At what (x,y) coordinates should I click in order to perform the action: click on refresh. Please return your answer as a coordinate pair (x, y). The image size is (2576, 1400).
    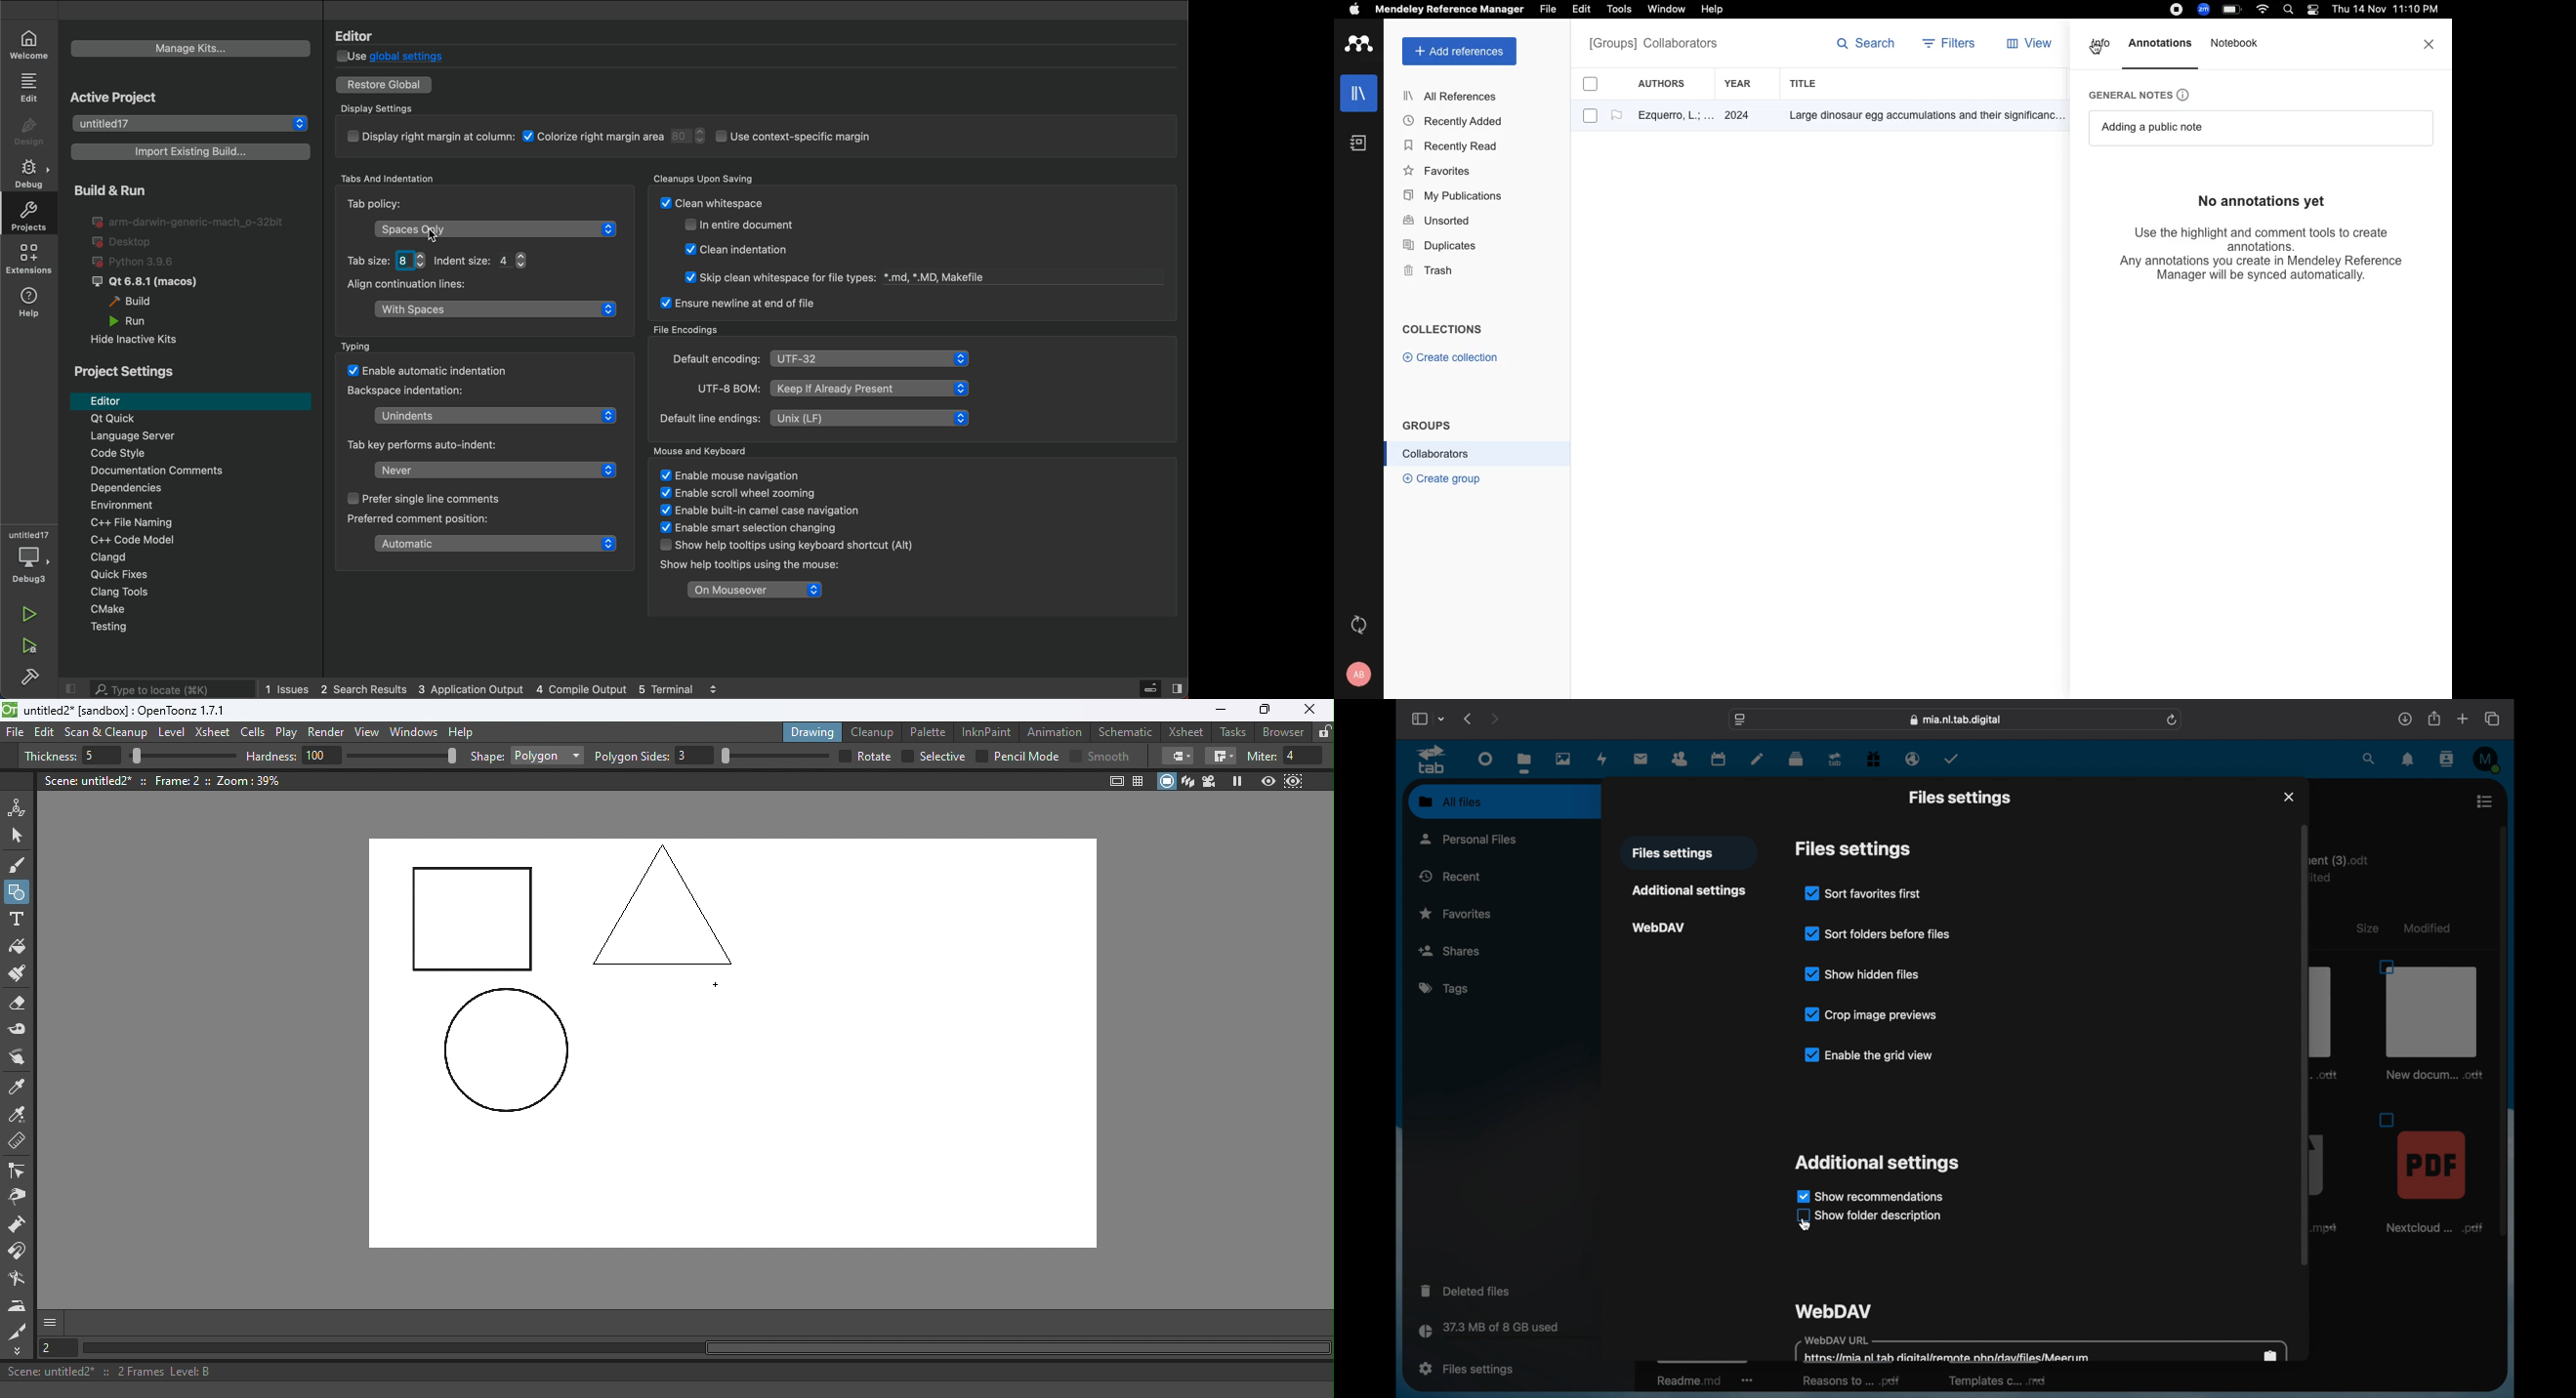
    Looking at the image, I should click on (2173, 720).